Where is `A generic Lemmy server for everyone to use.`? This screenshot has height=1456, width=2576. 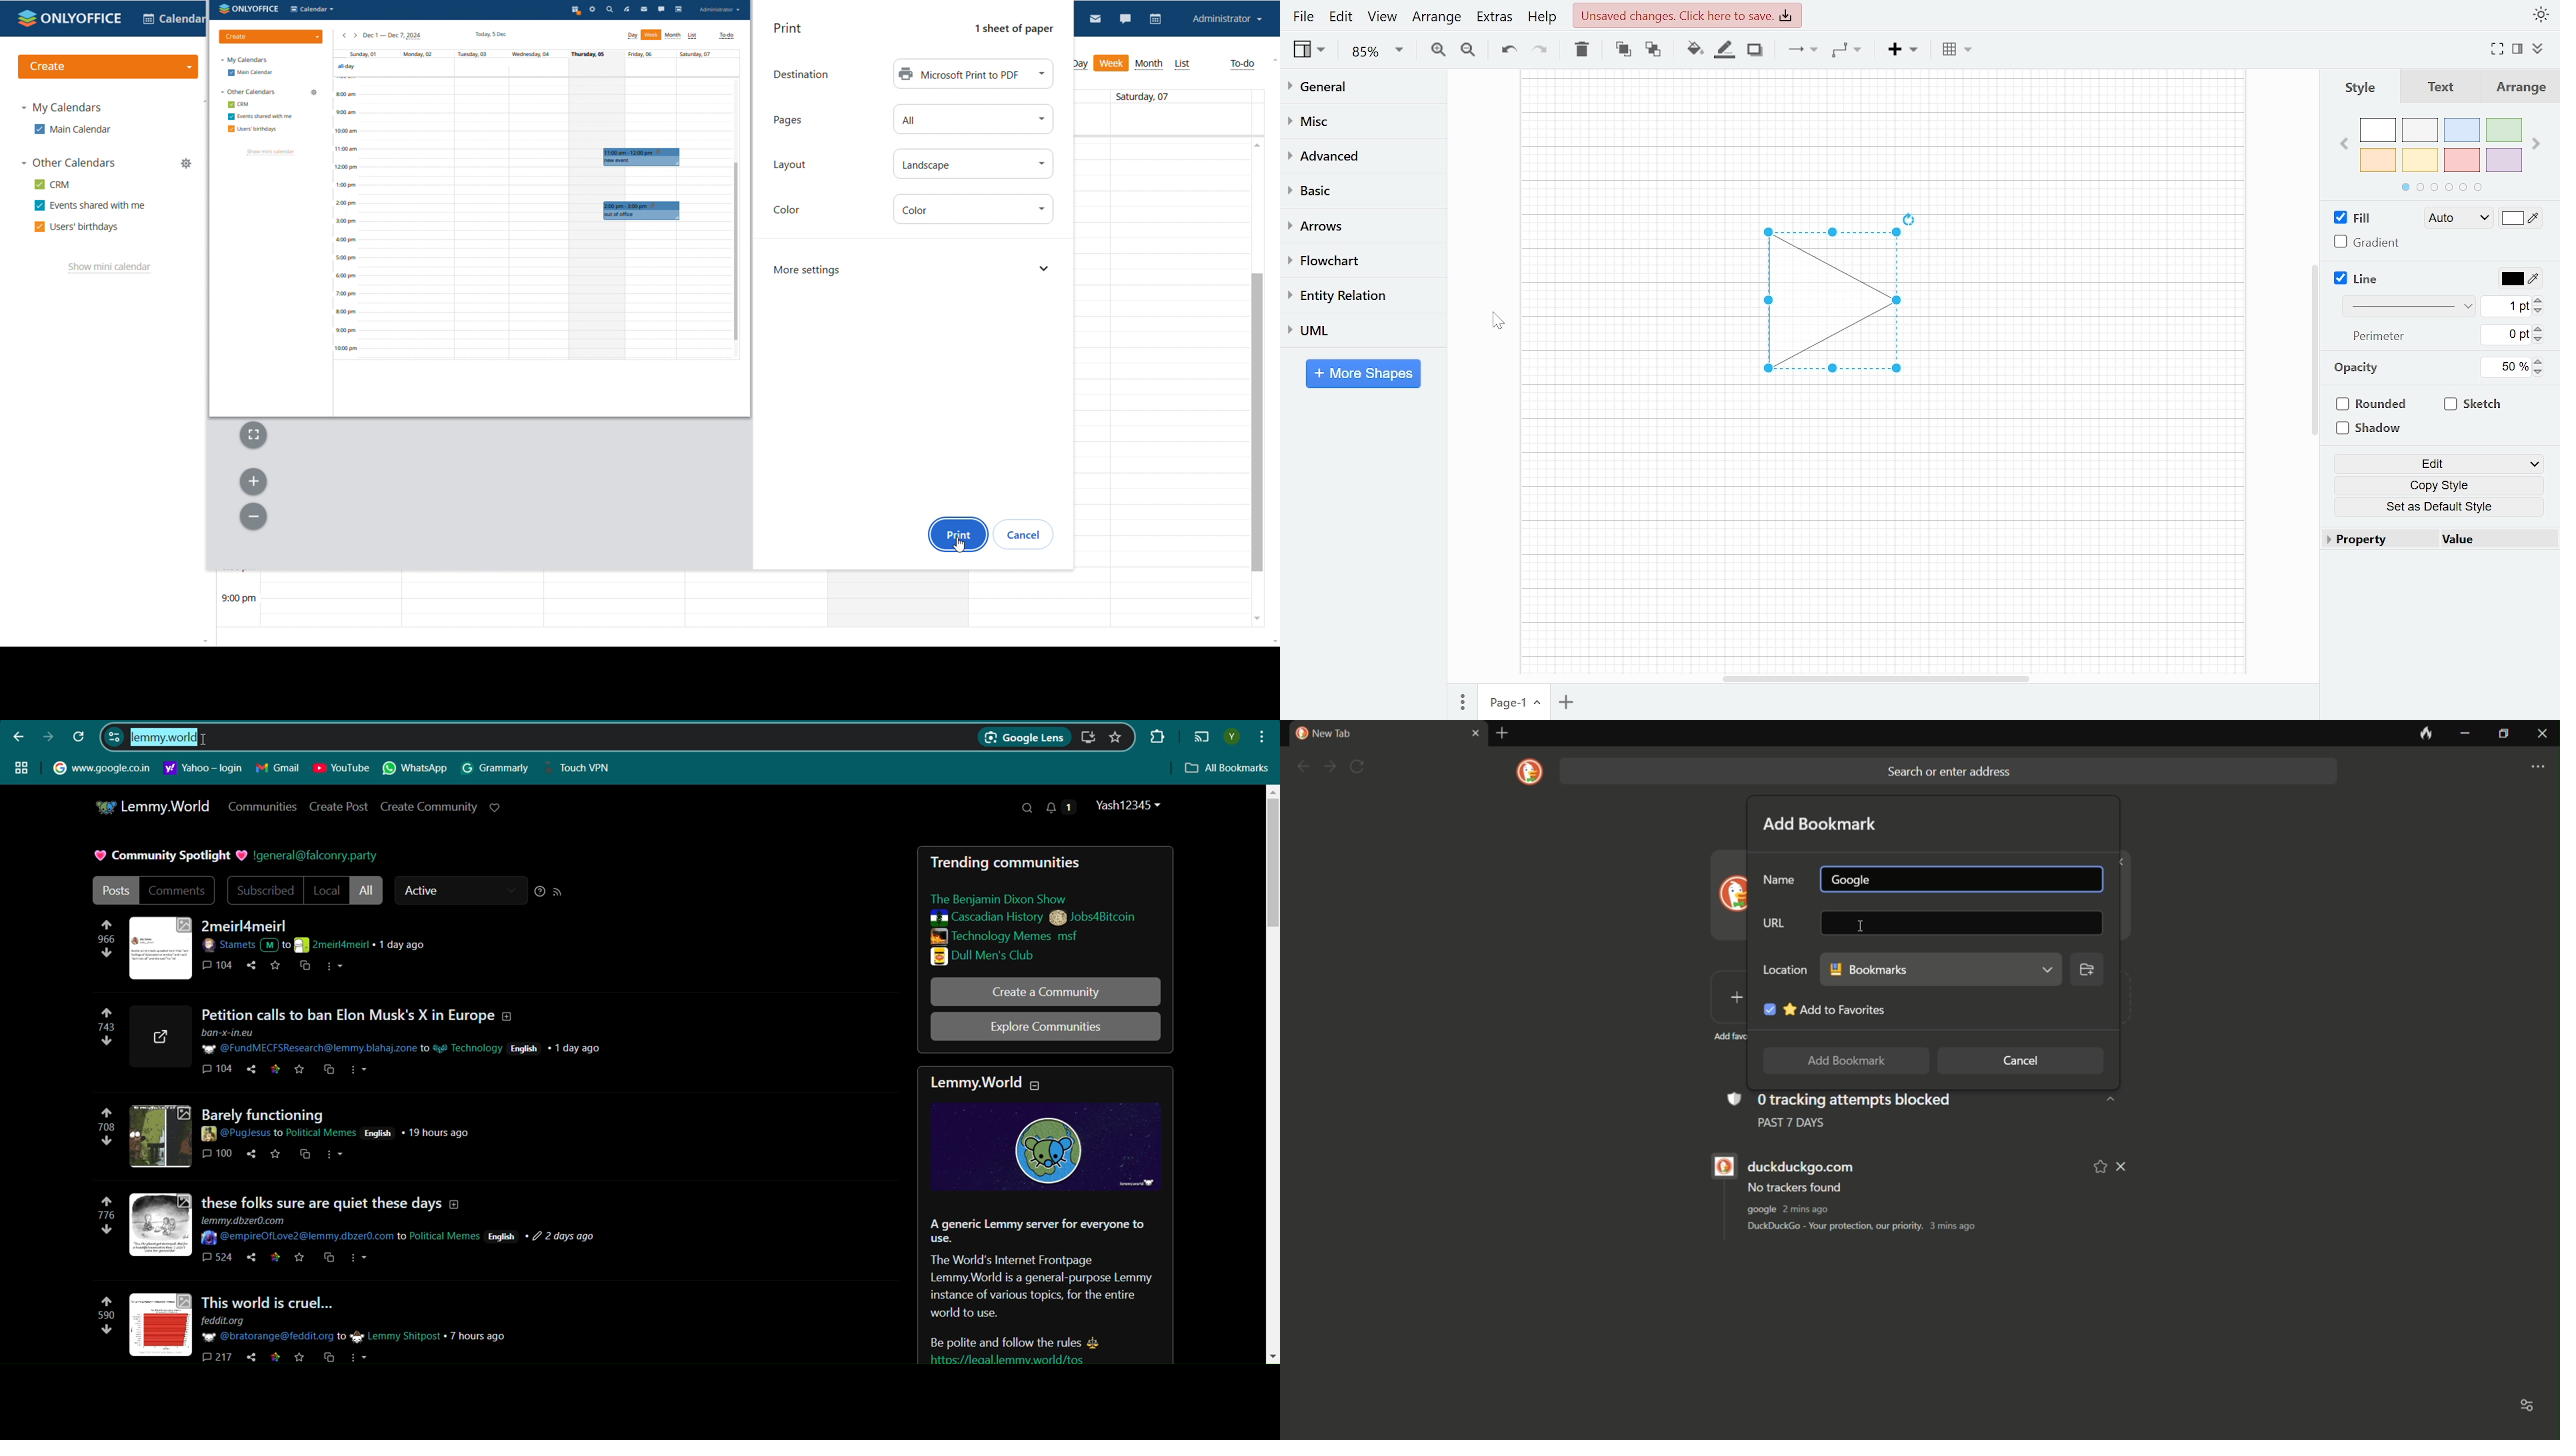 A generic Lemmy server for everyone to use. is located at coordinates (1036, 1231).